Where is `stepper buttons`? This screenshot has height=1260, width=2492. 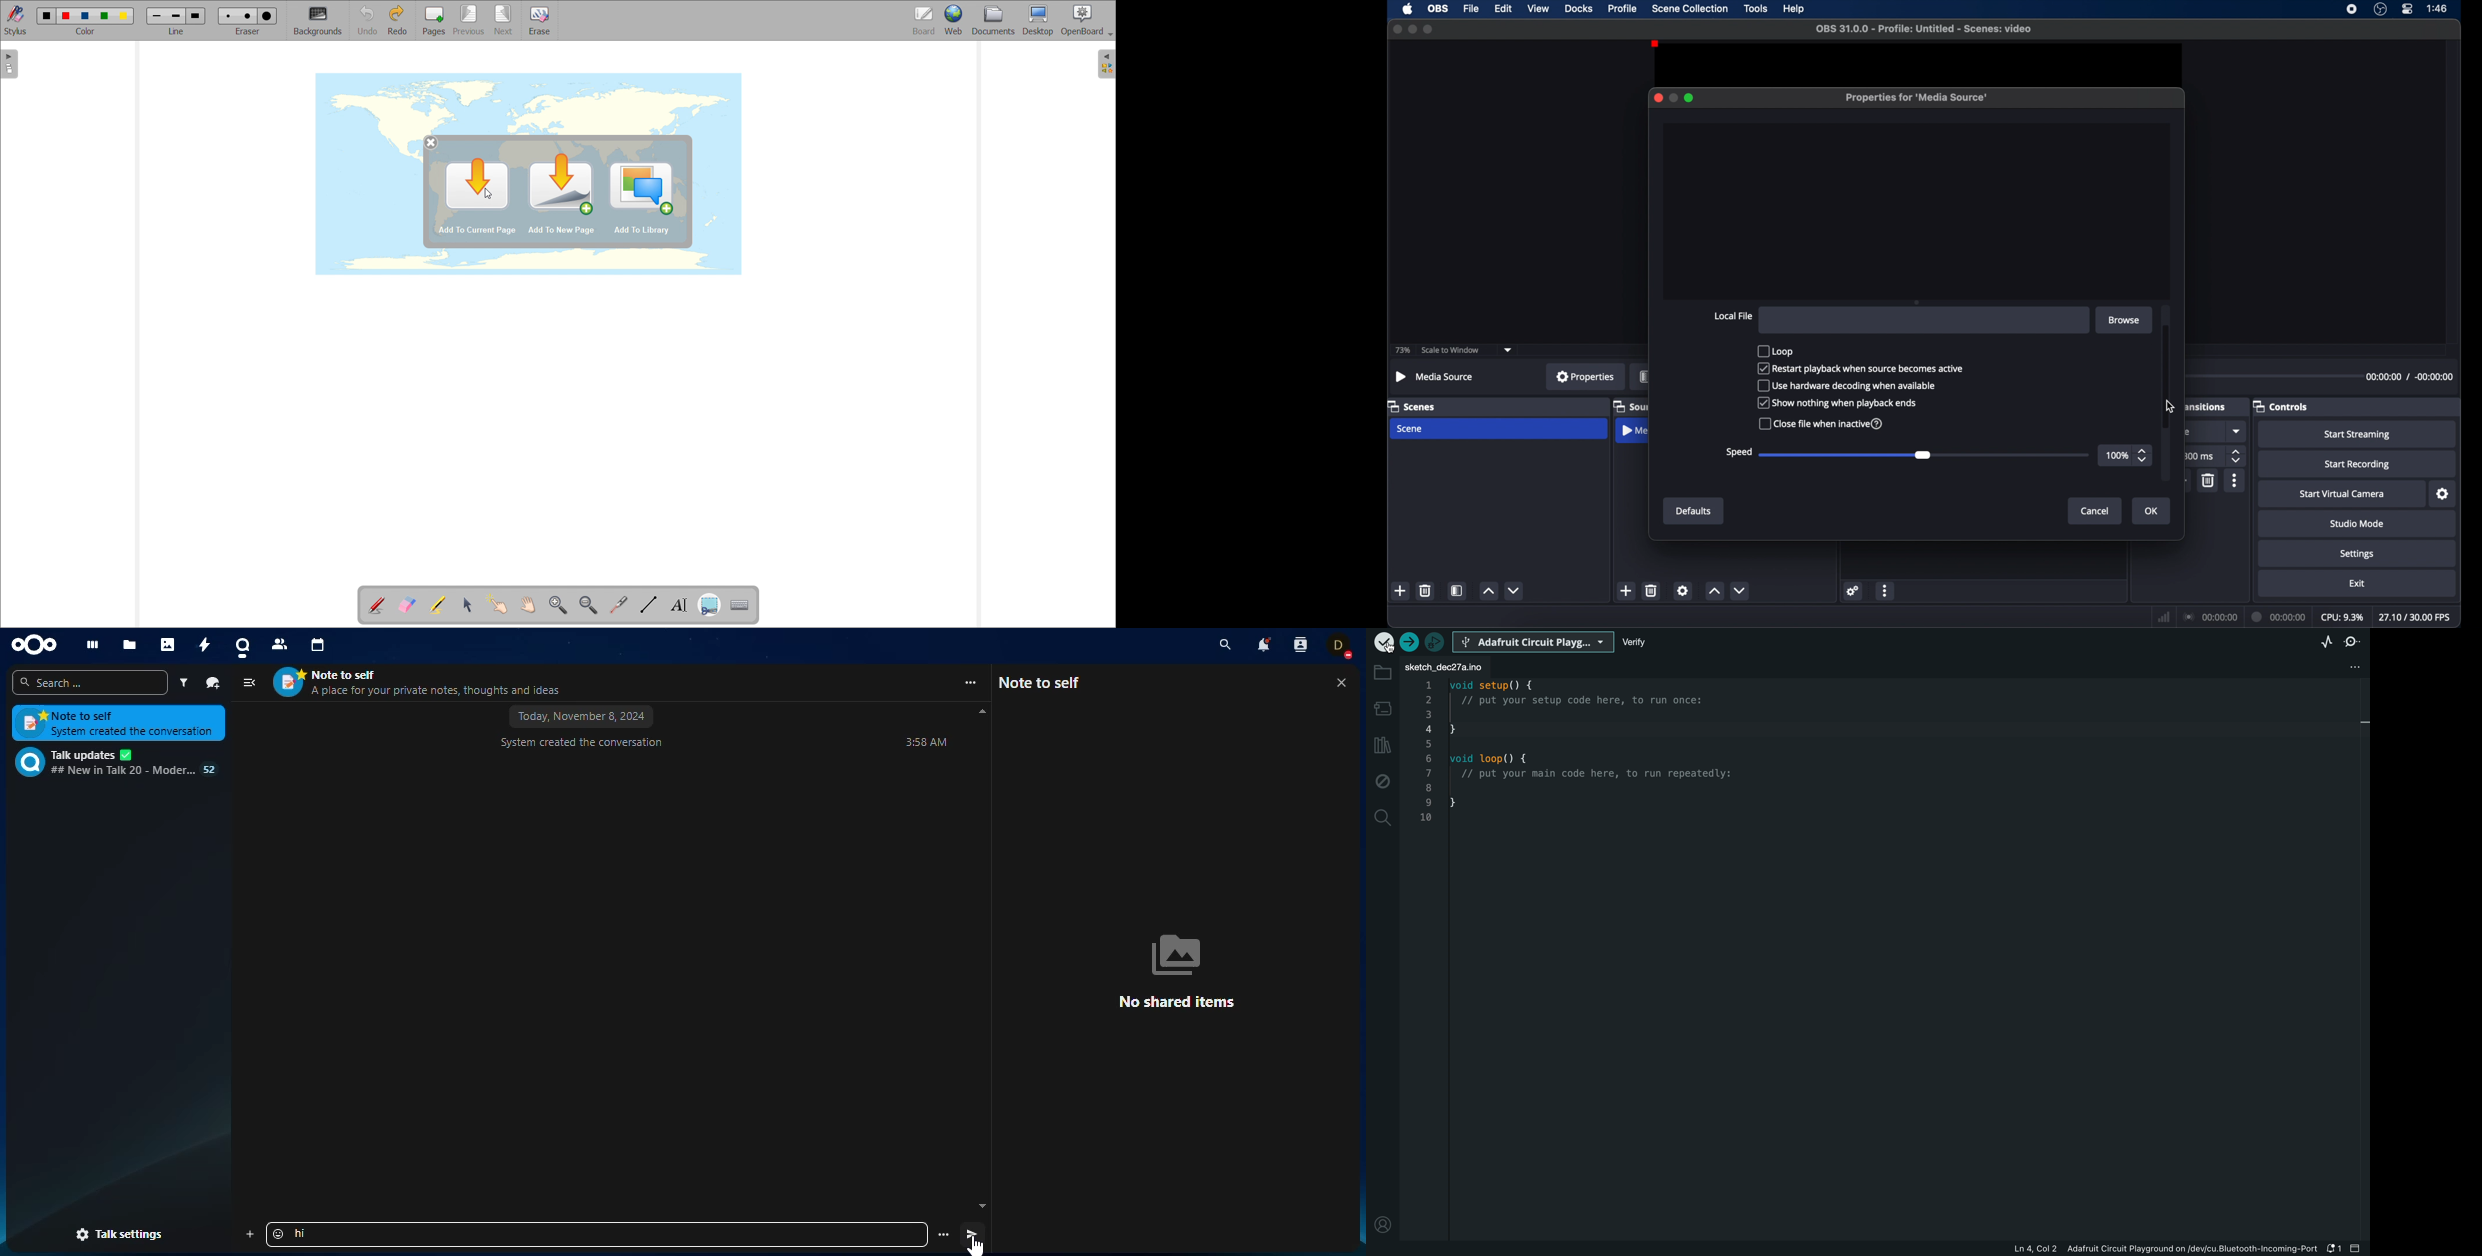 stepper buttons is located at coordinates (2237, 456).